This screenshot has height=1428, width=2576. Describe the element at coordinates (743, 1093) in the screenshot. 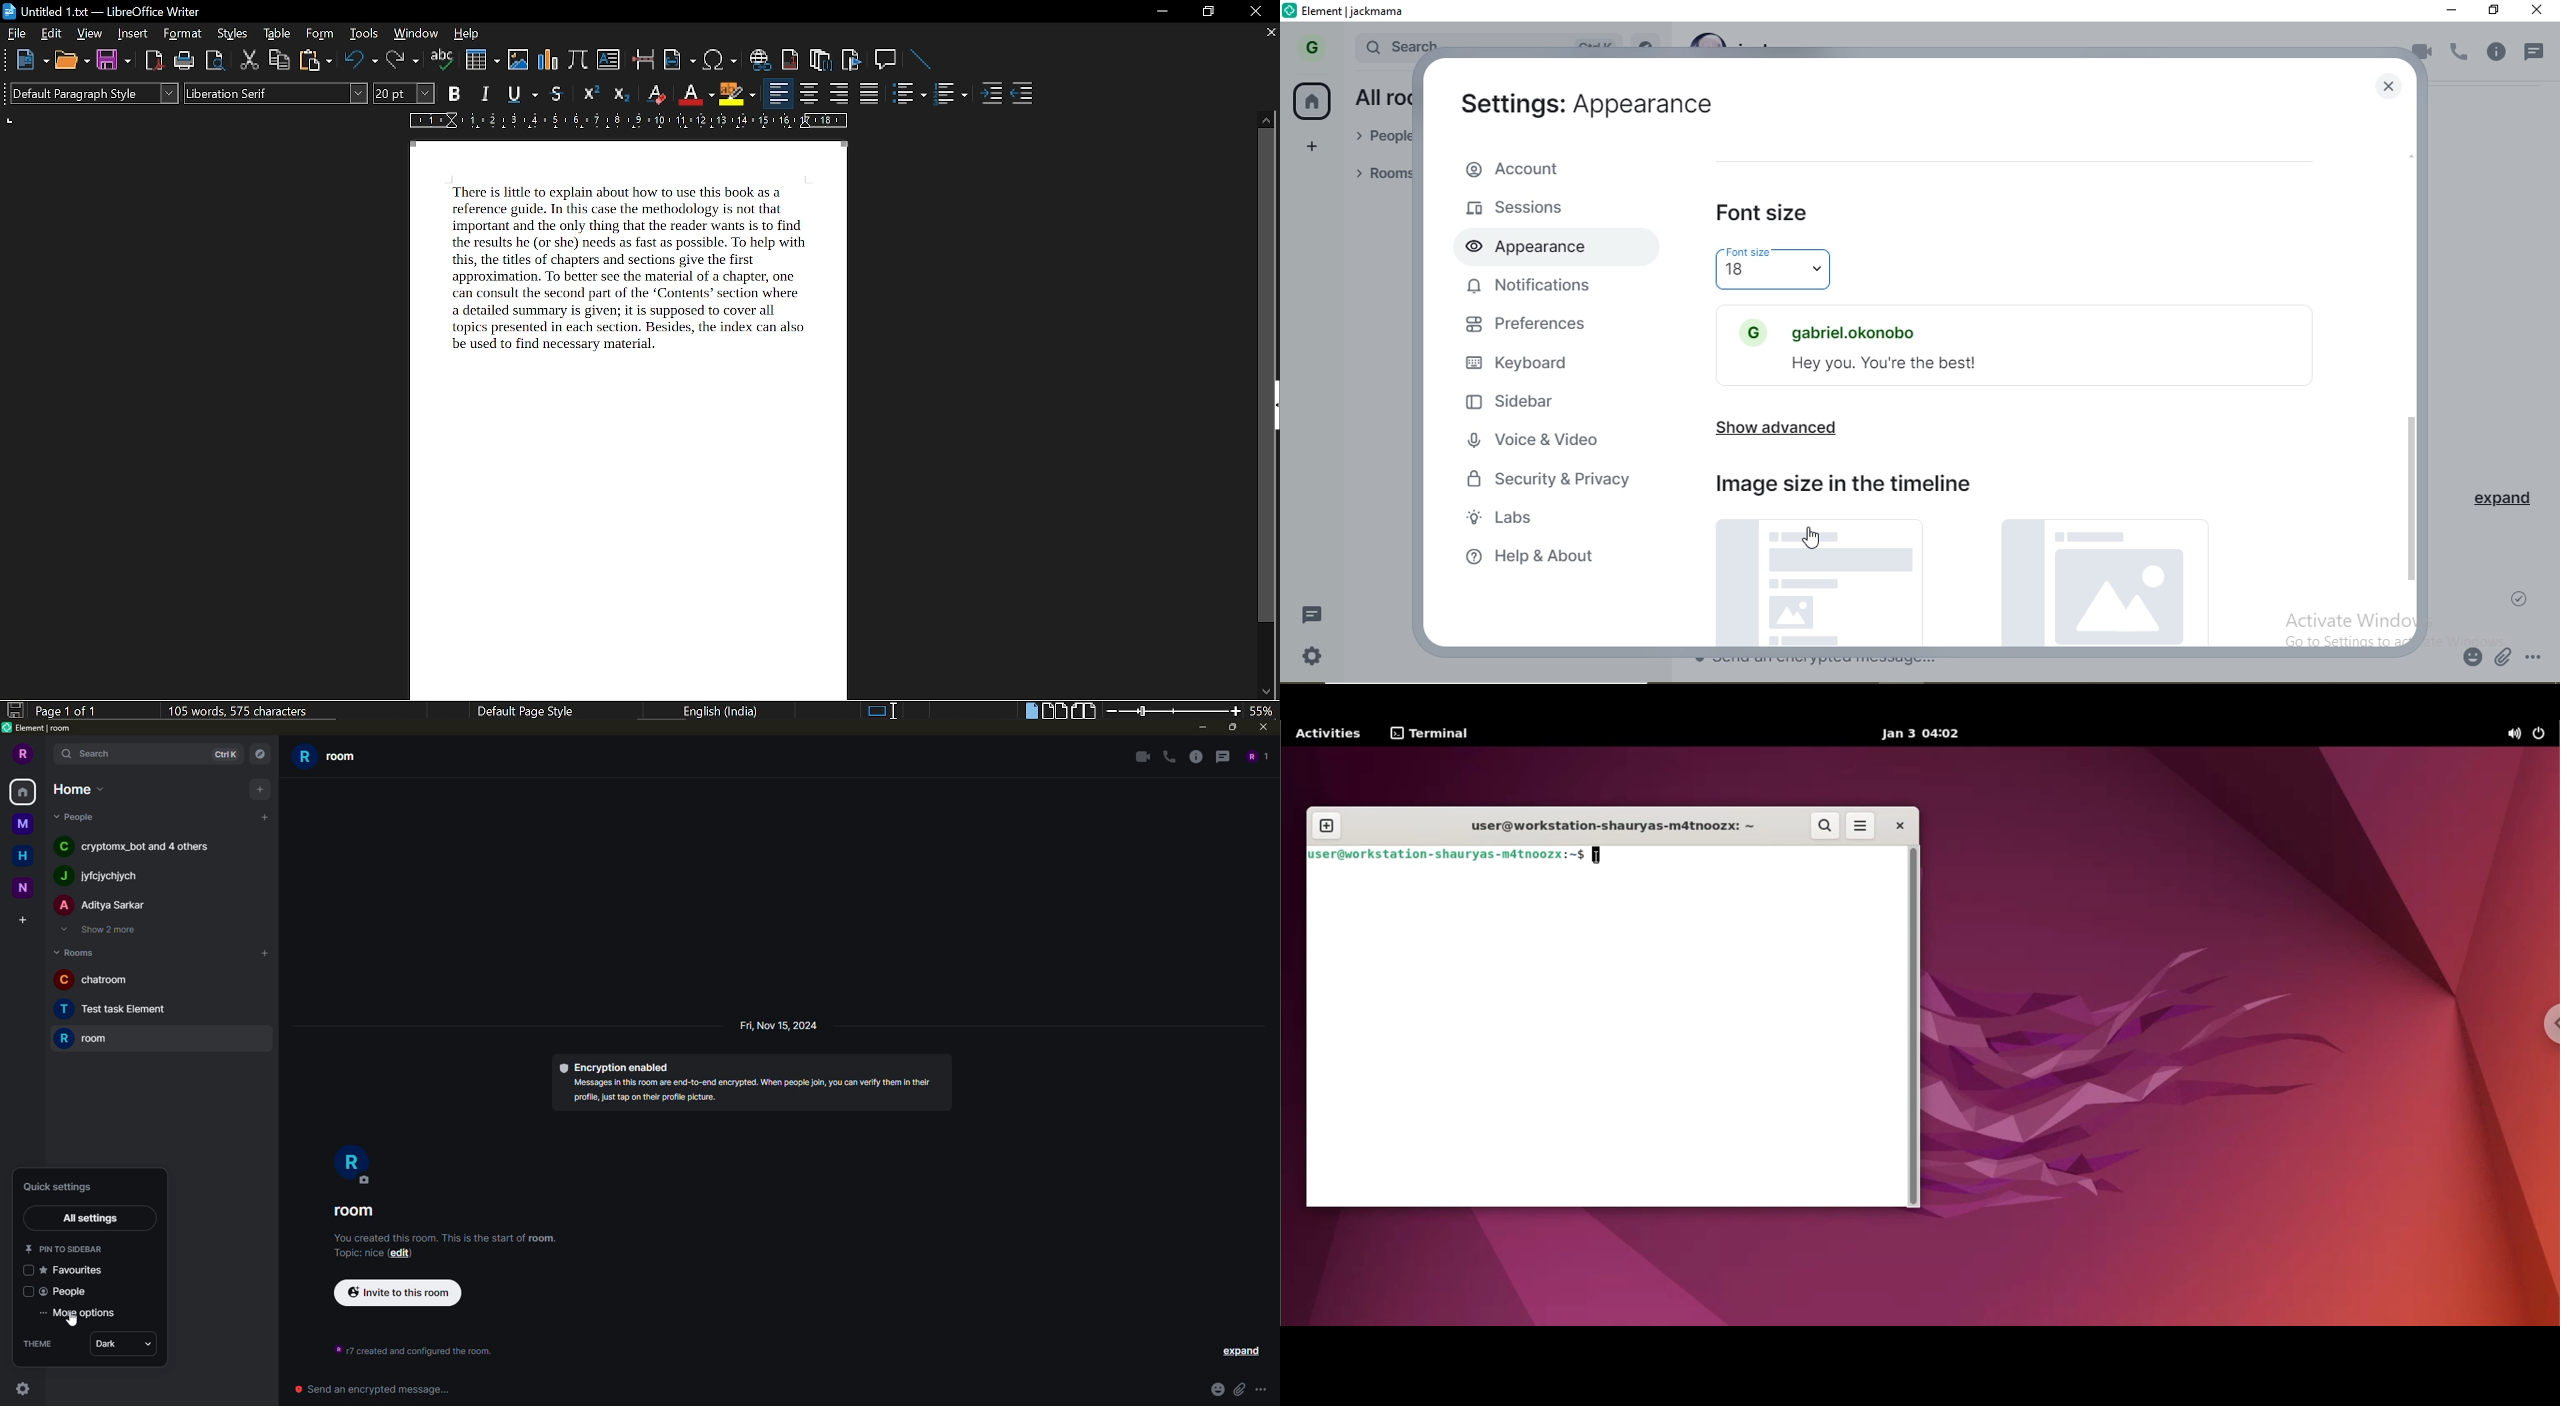

I see `‘Messages in this room are end-to-end encrypted. When people join, you can verify them in their
profile, just tap on their profile picture.` at that location.